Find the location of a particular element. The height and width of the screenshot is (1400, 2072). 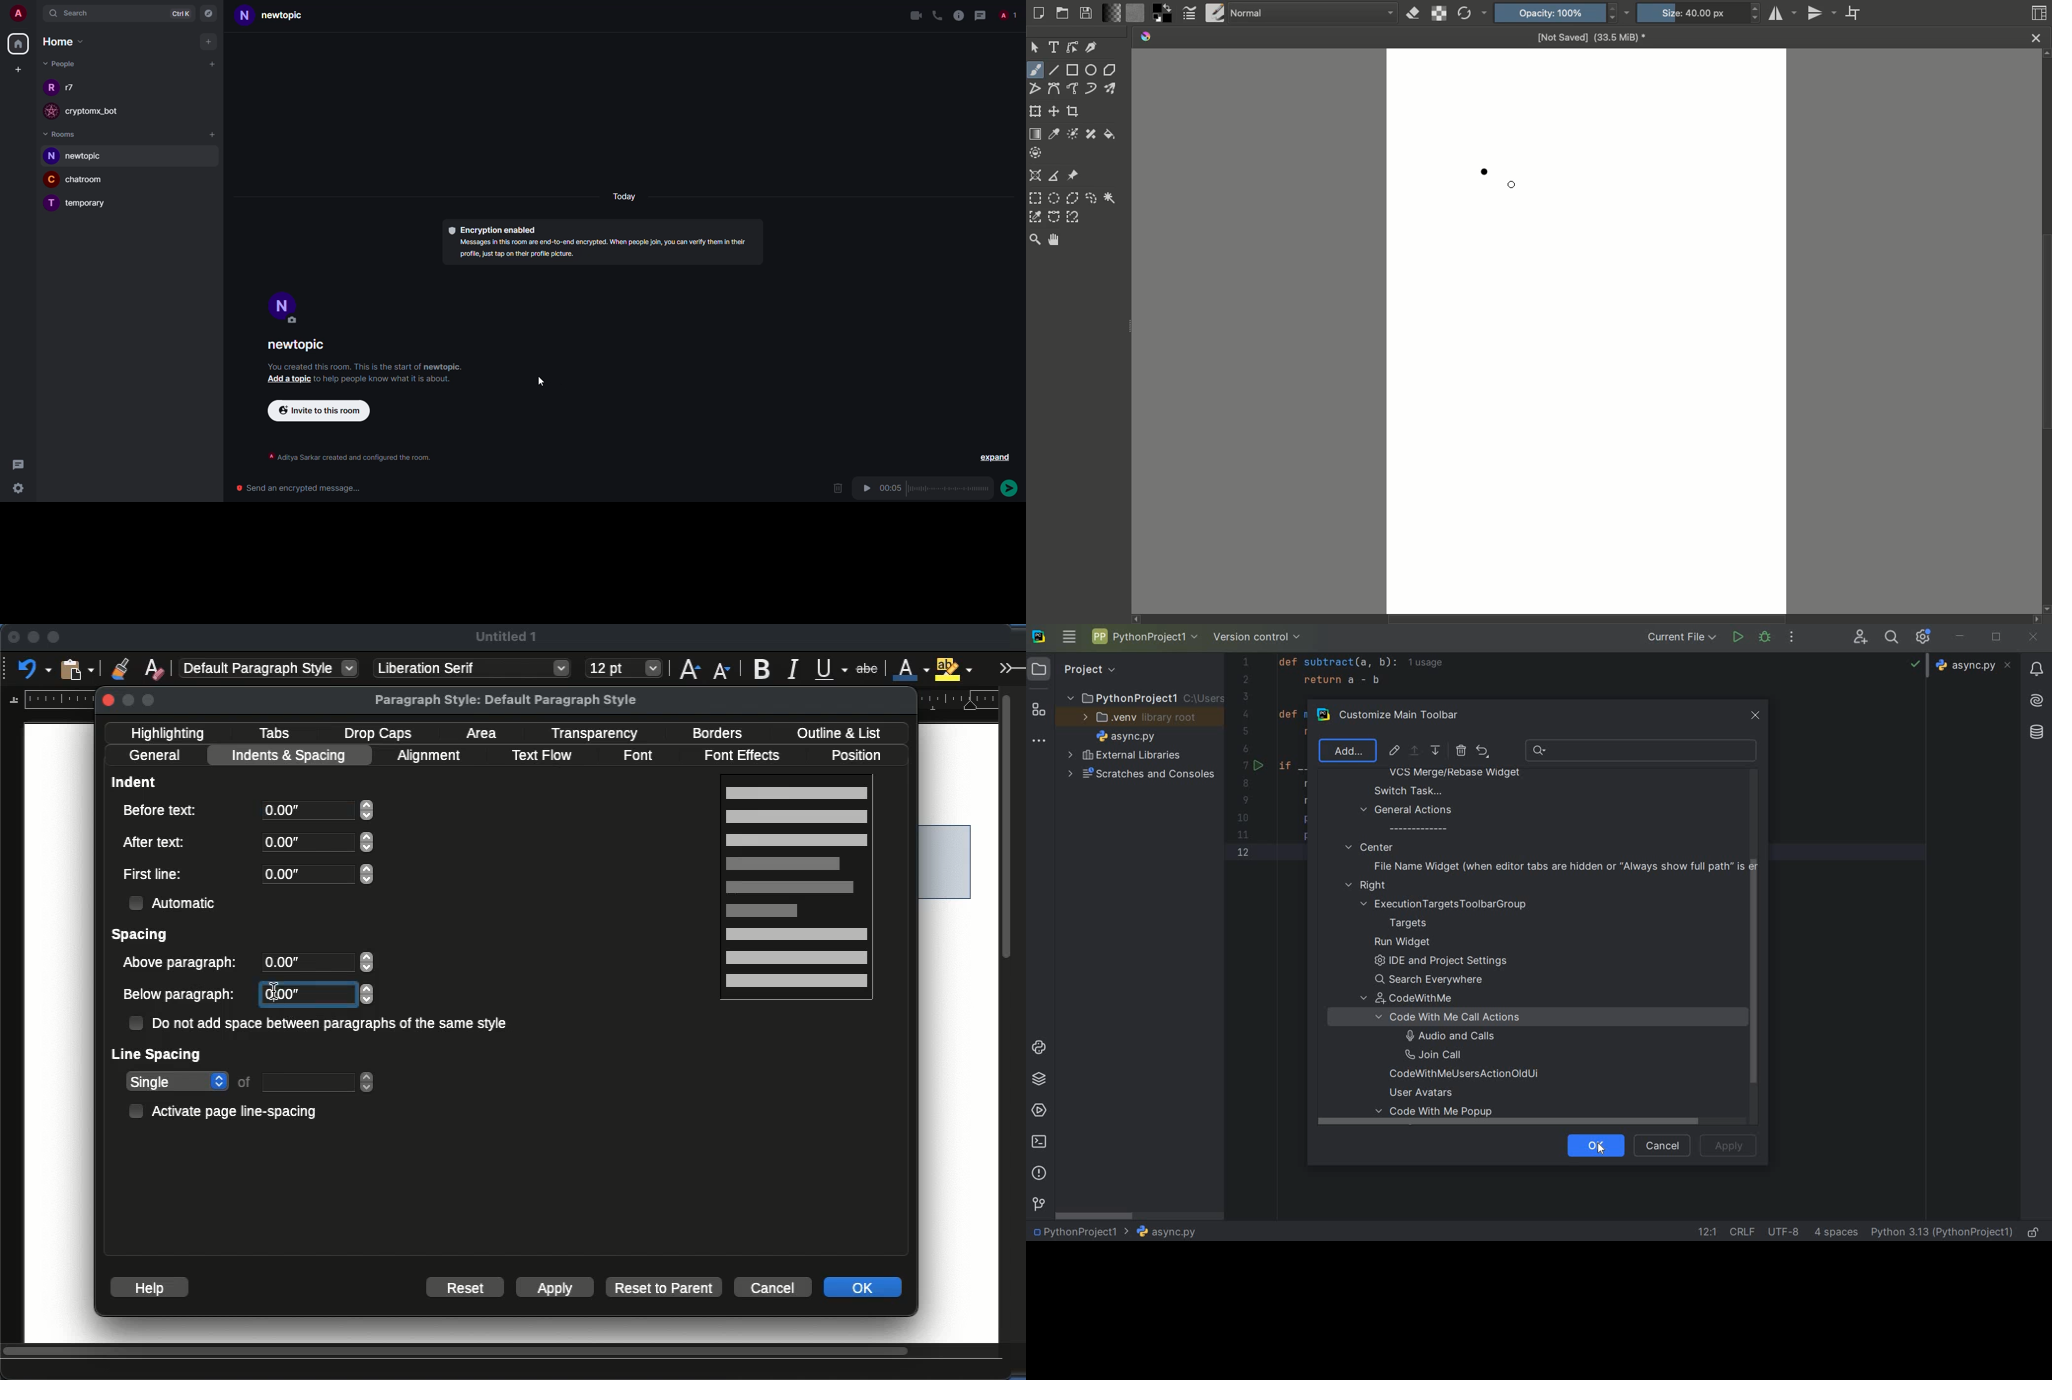

area is located at coordinates (485, 733).